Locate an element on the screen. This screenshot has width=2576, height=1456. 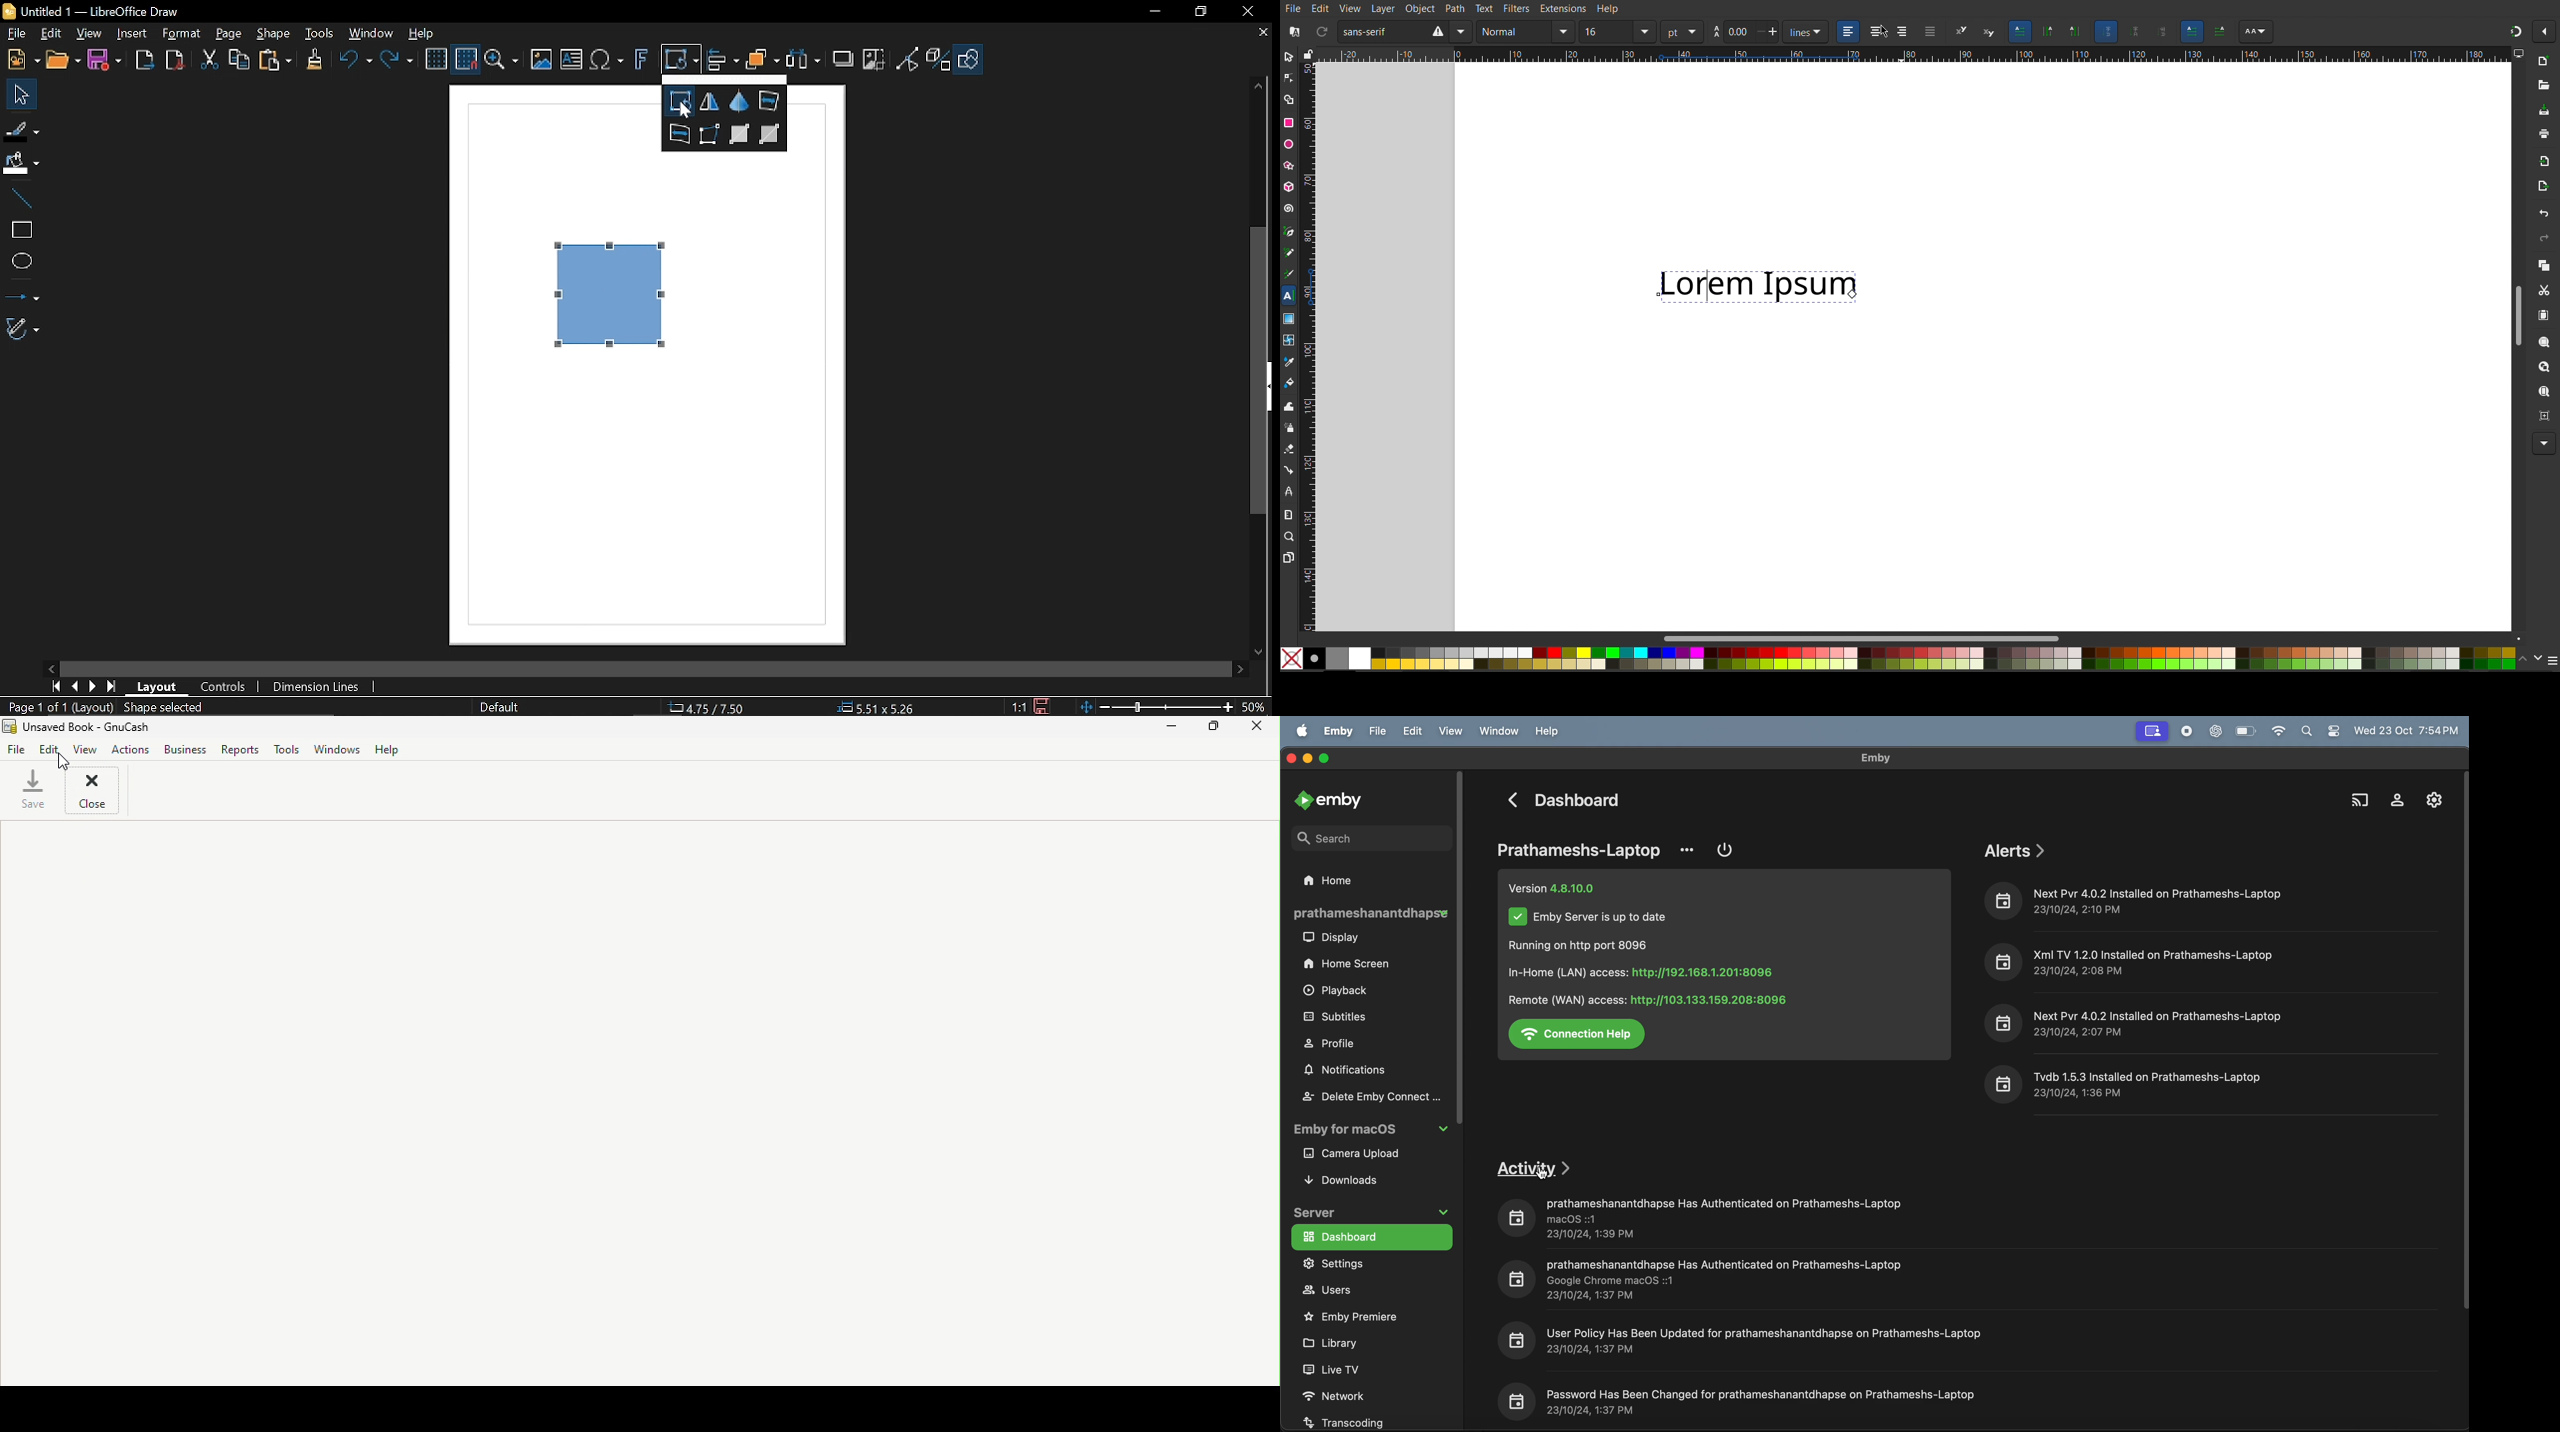
Shape is located at coordinates (272, 34).